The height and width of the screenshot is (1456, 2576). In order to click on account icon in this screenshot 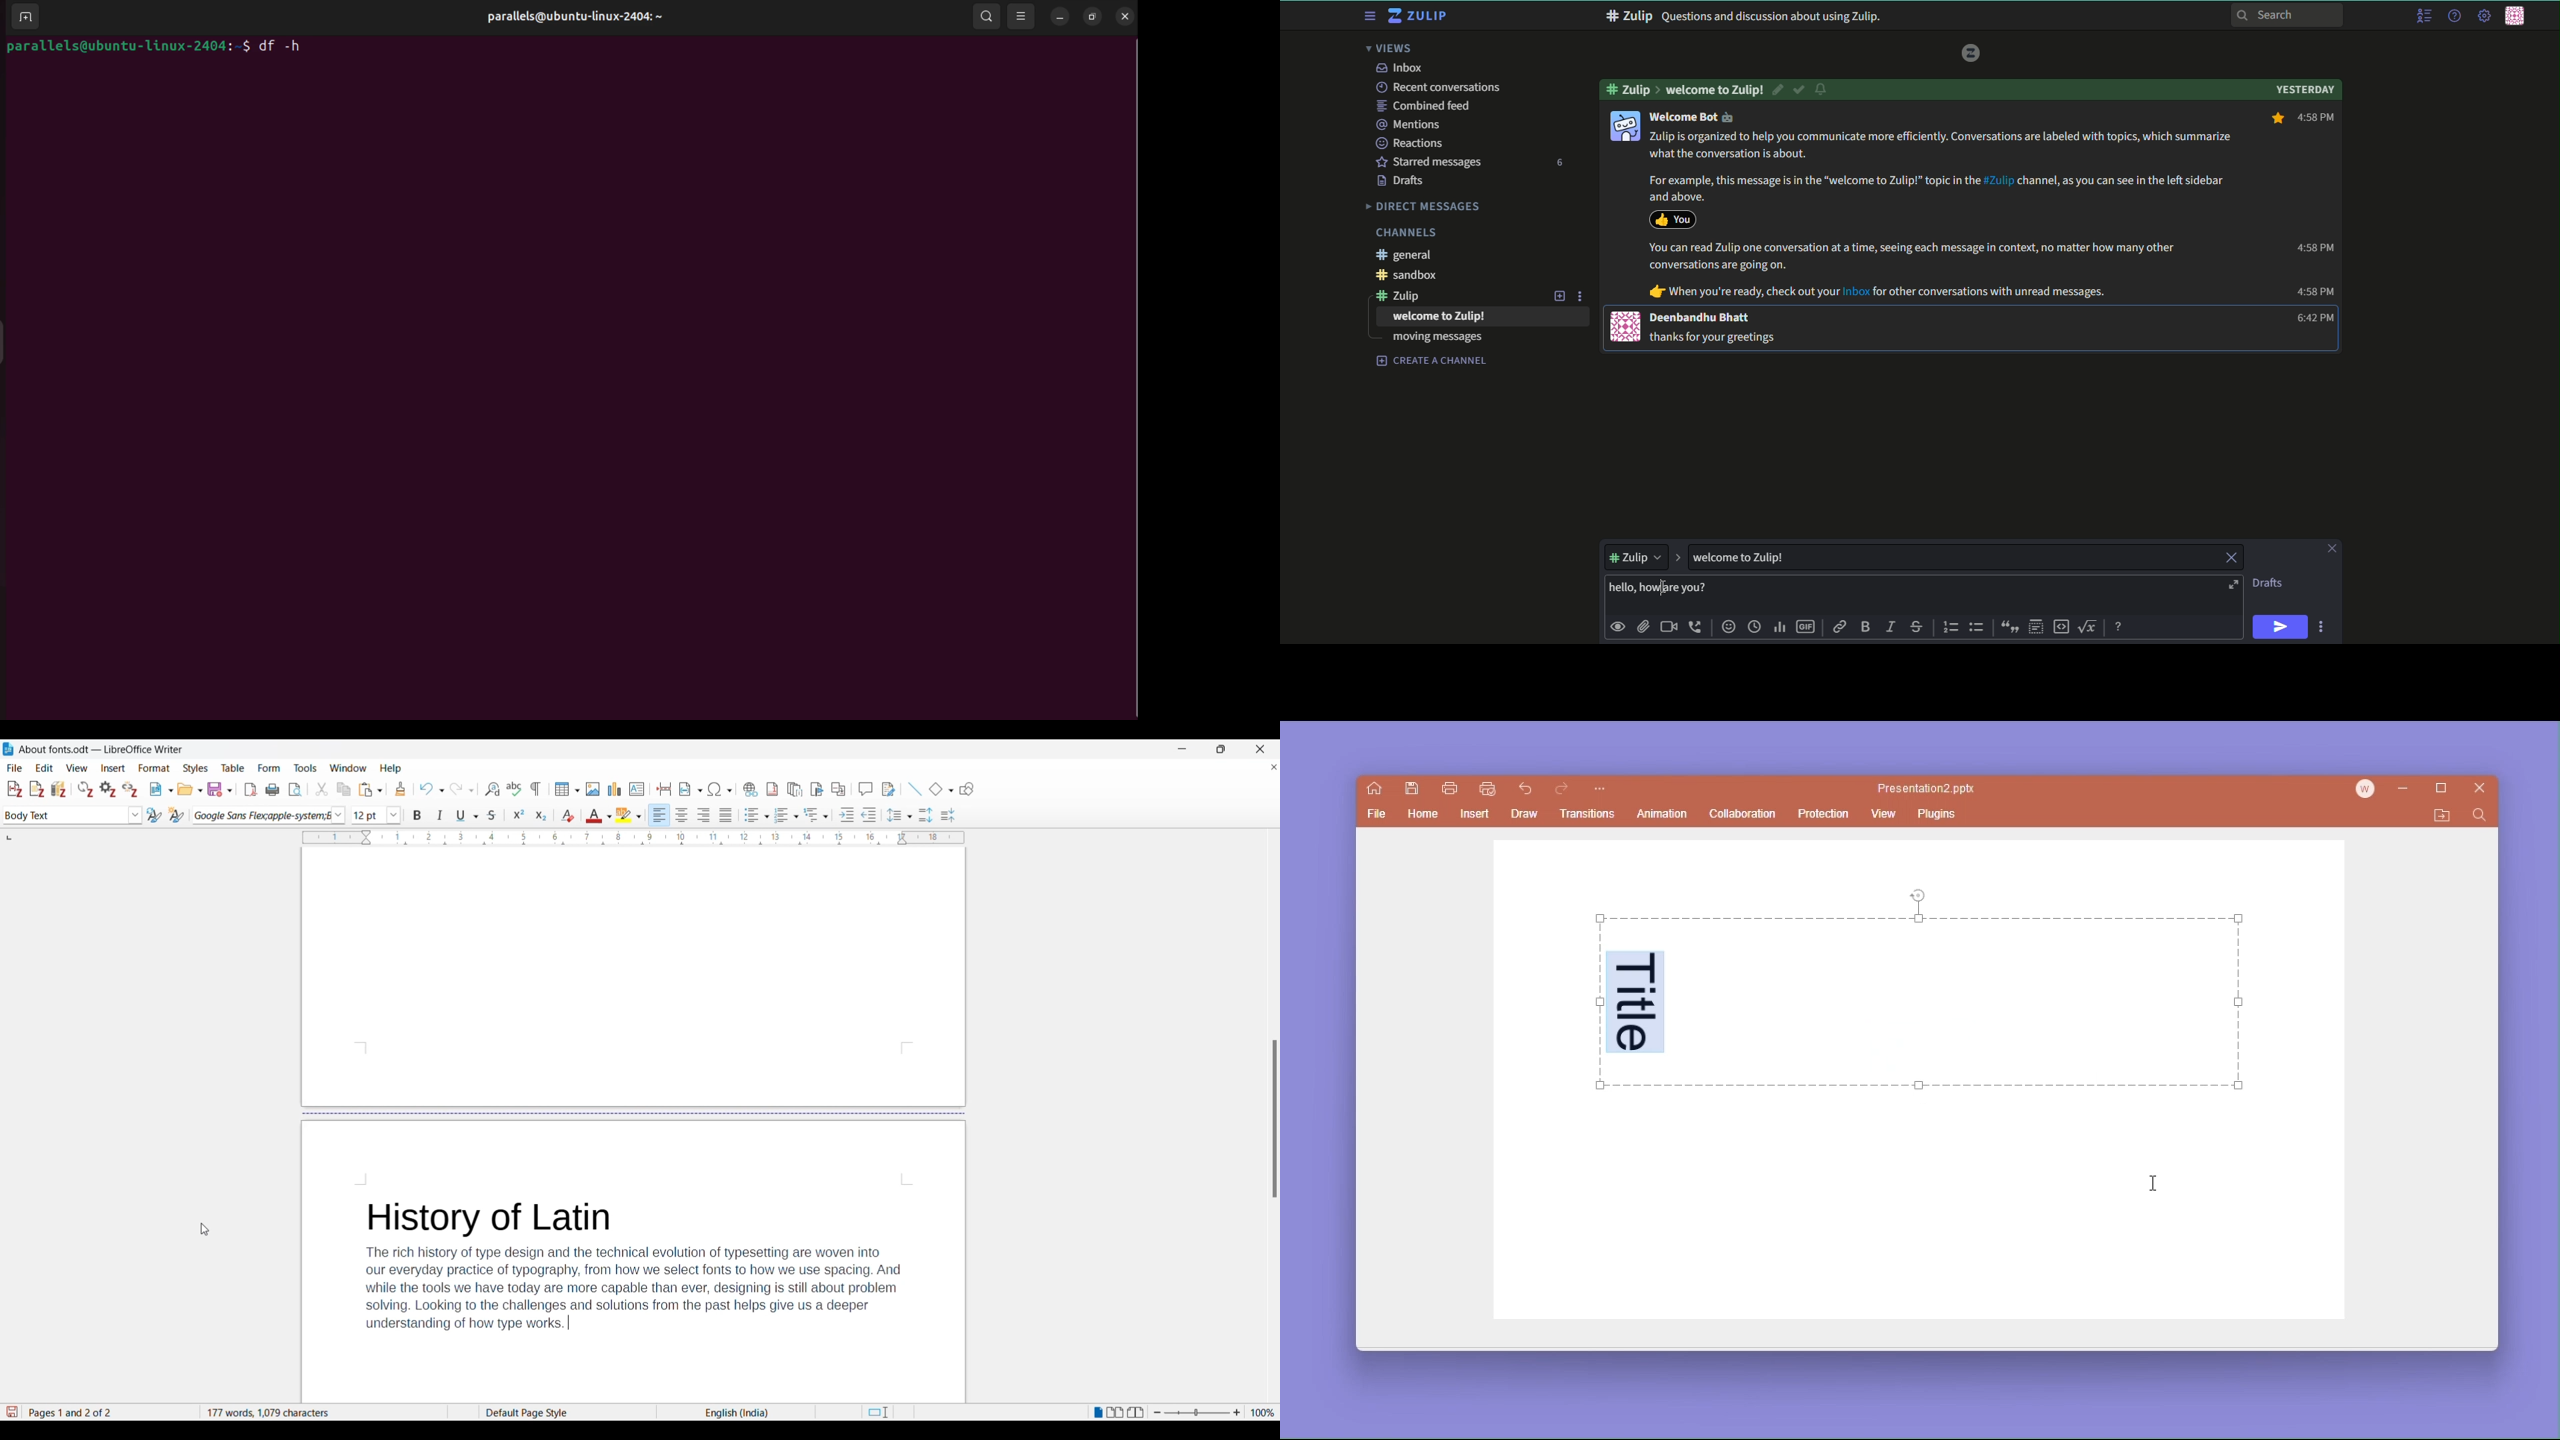, I will do `click(2369, 789)`.